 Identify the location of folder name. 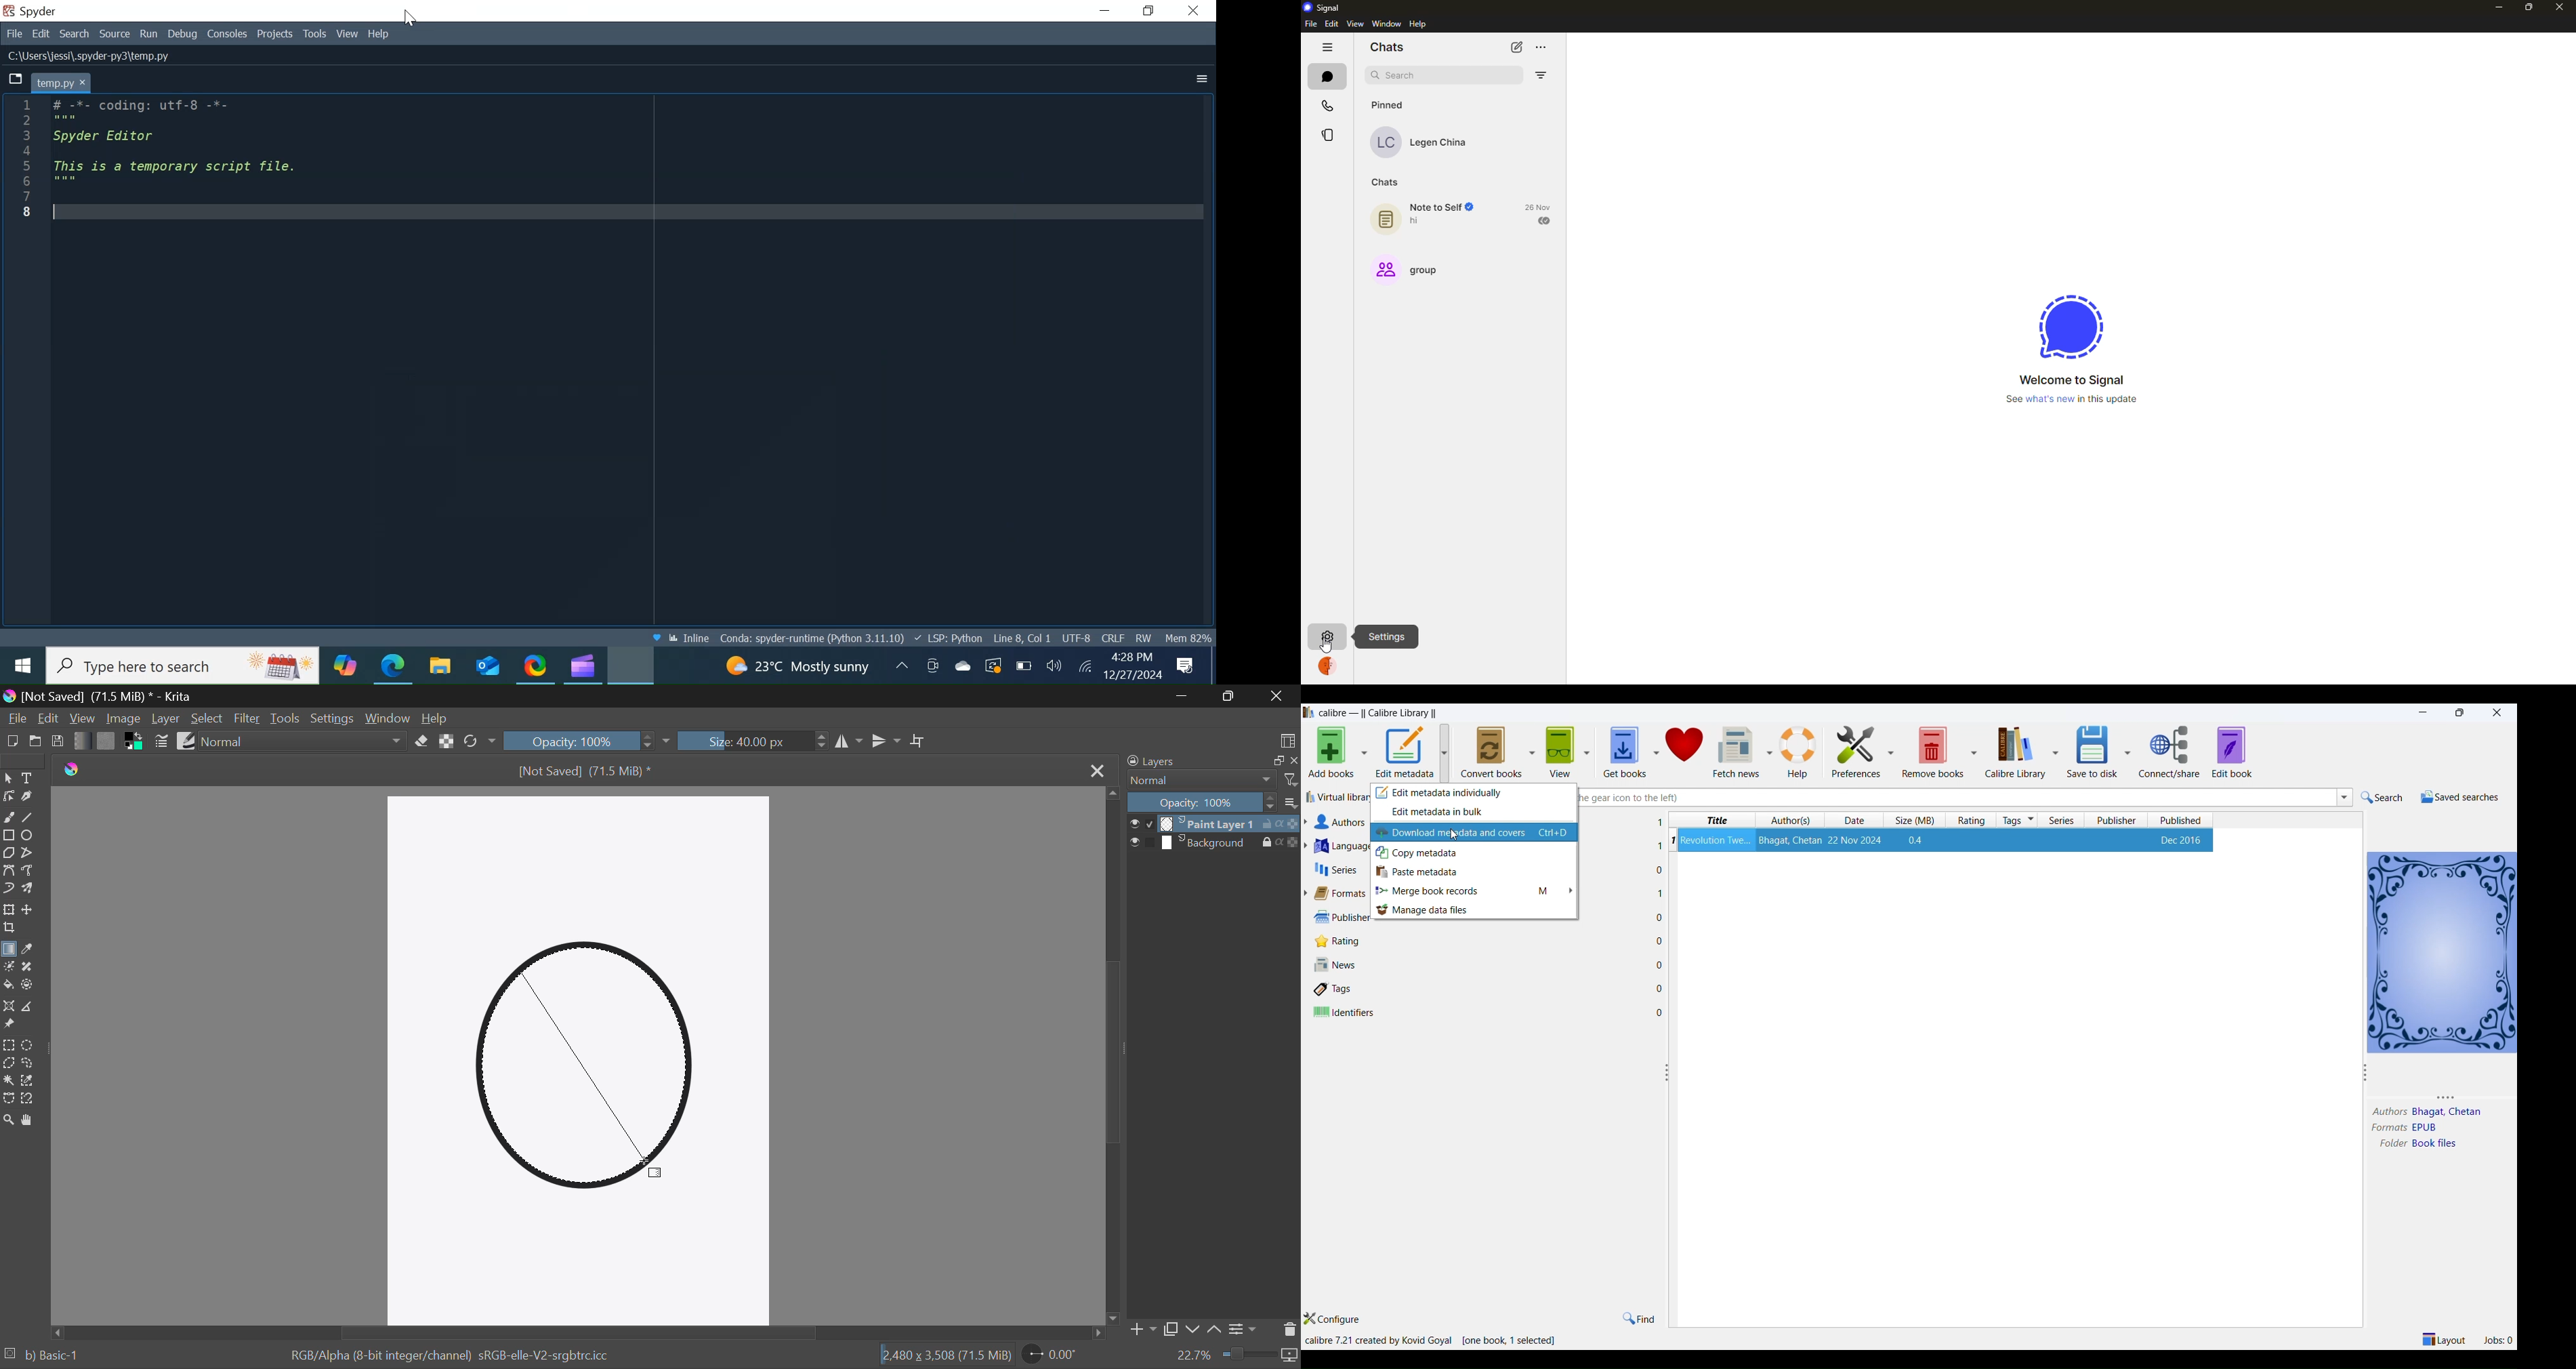
(2436, 1147).